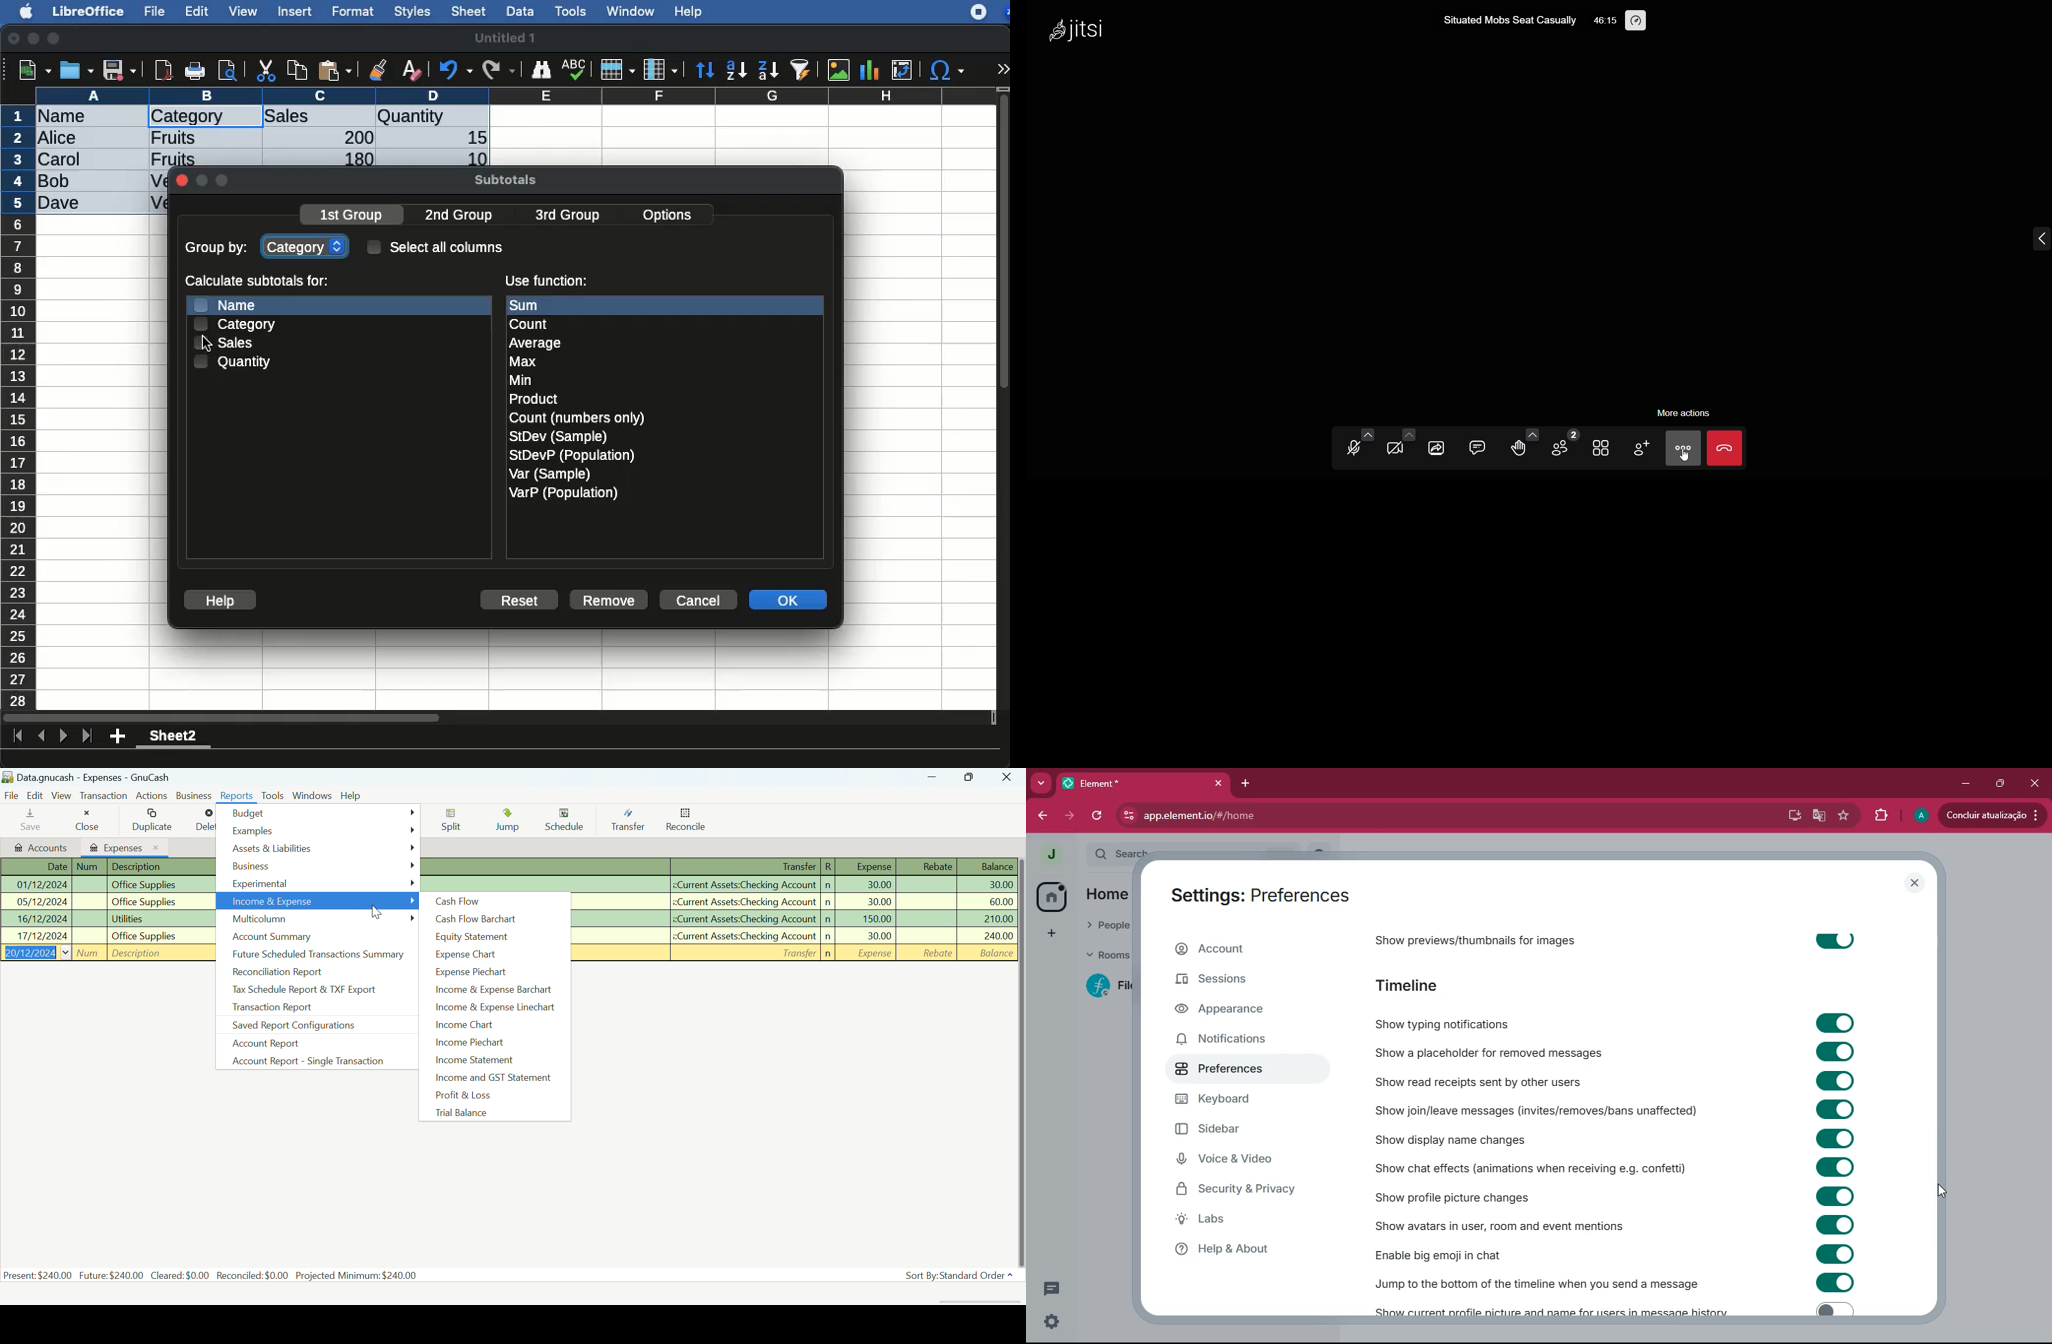  Describe the element at coordinates (494, 1095) in the screenshot. I see `Profit & Loss` at that location.